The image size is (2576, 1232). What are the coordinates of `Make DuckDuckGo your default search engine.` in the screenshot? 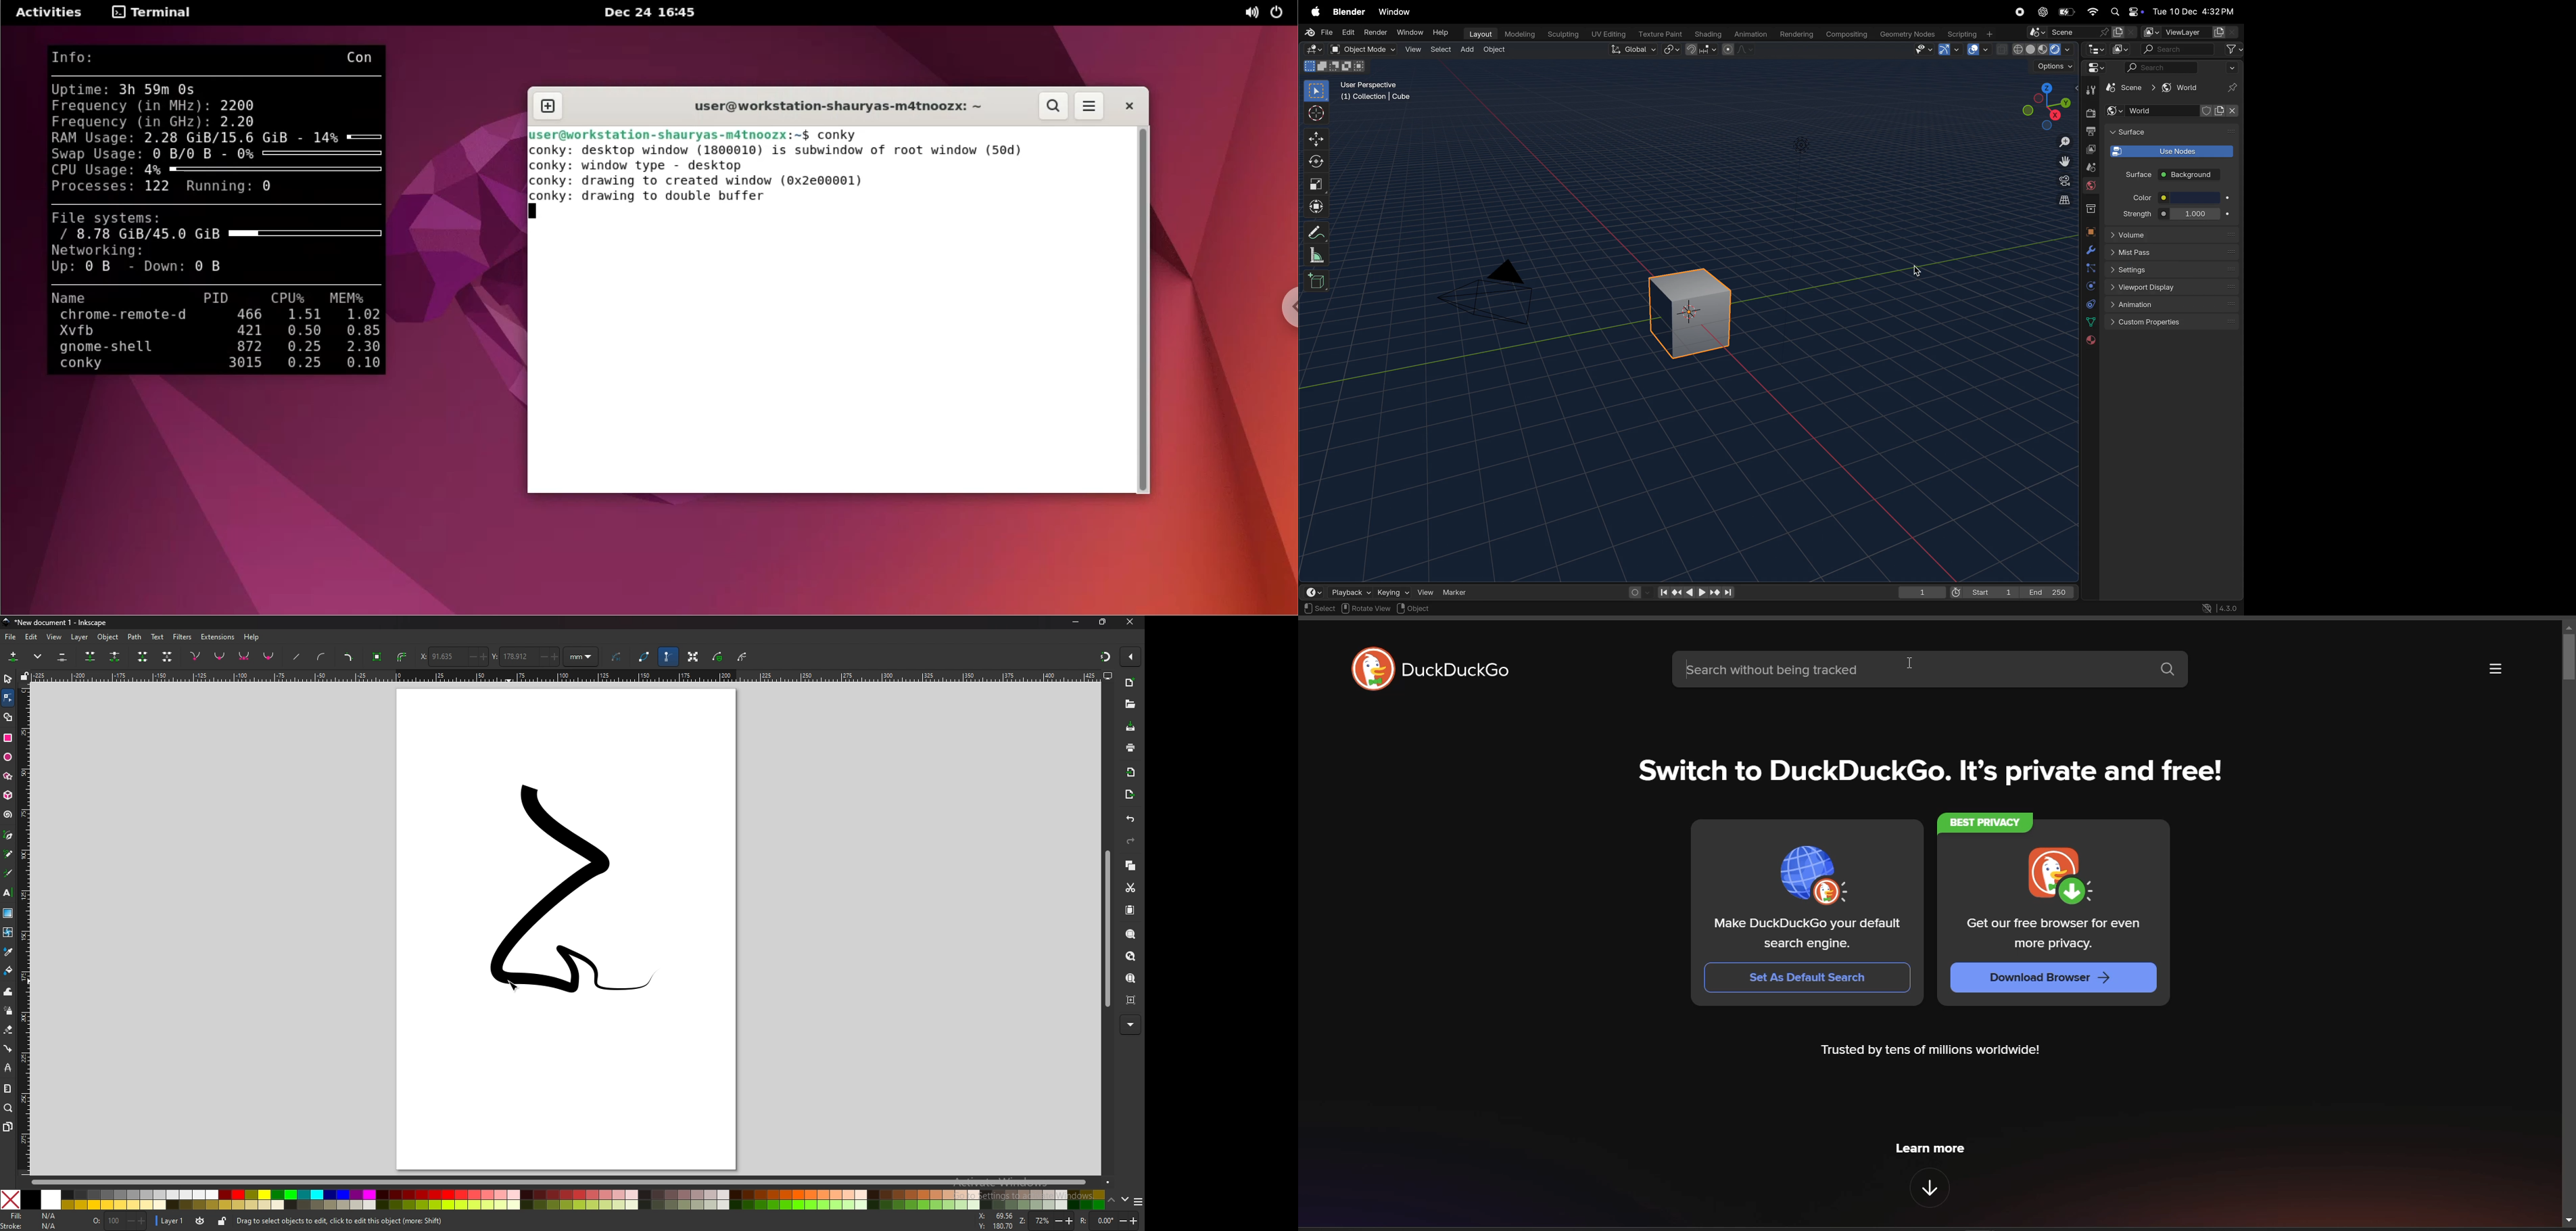 It's located at (1810, 933).